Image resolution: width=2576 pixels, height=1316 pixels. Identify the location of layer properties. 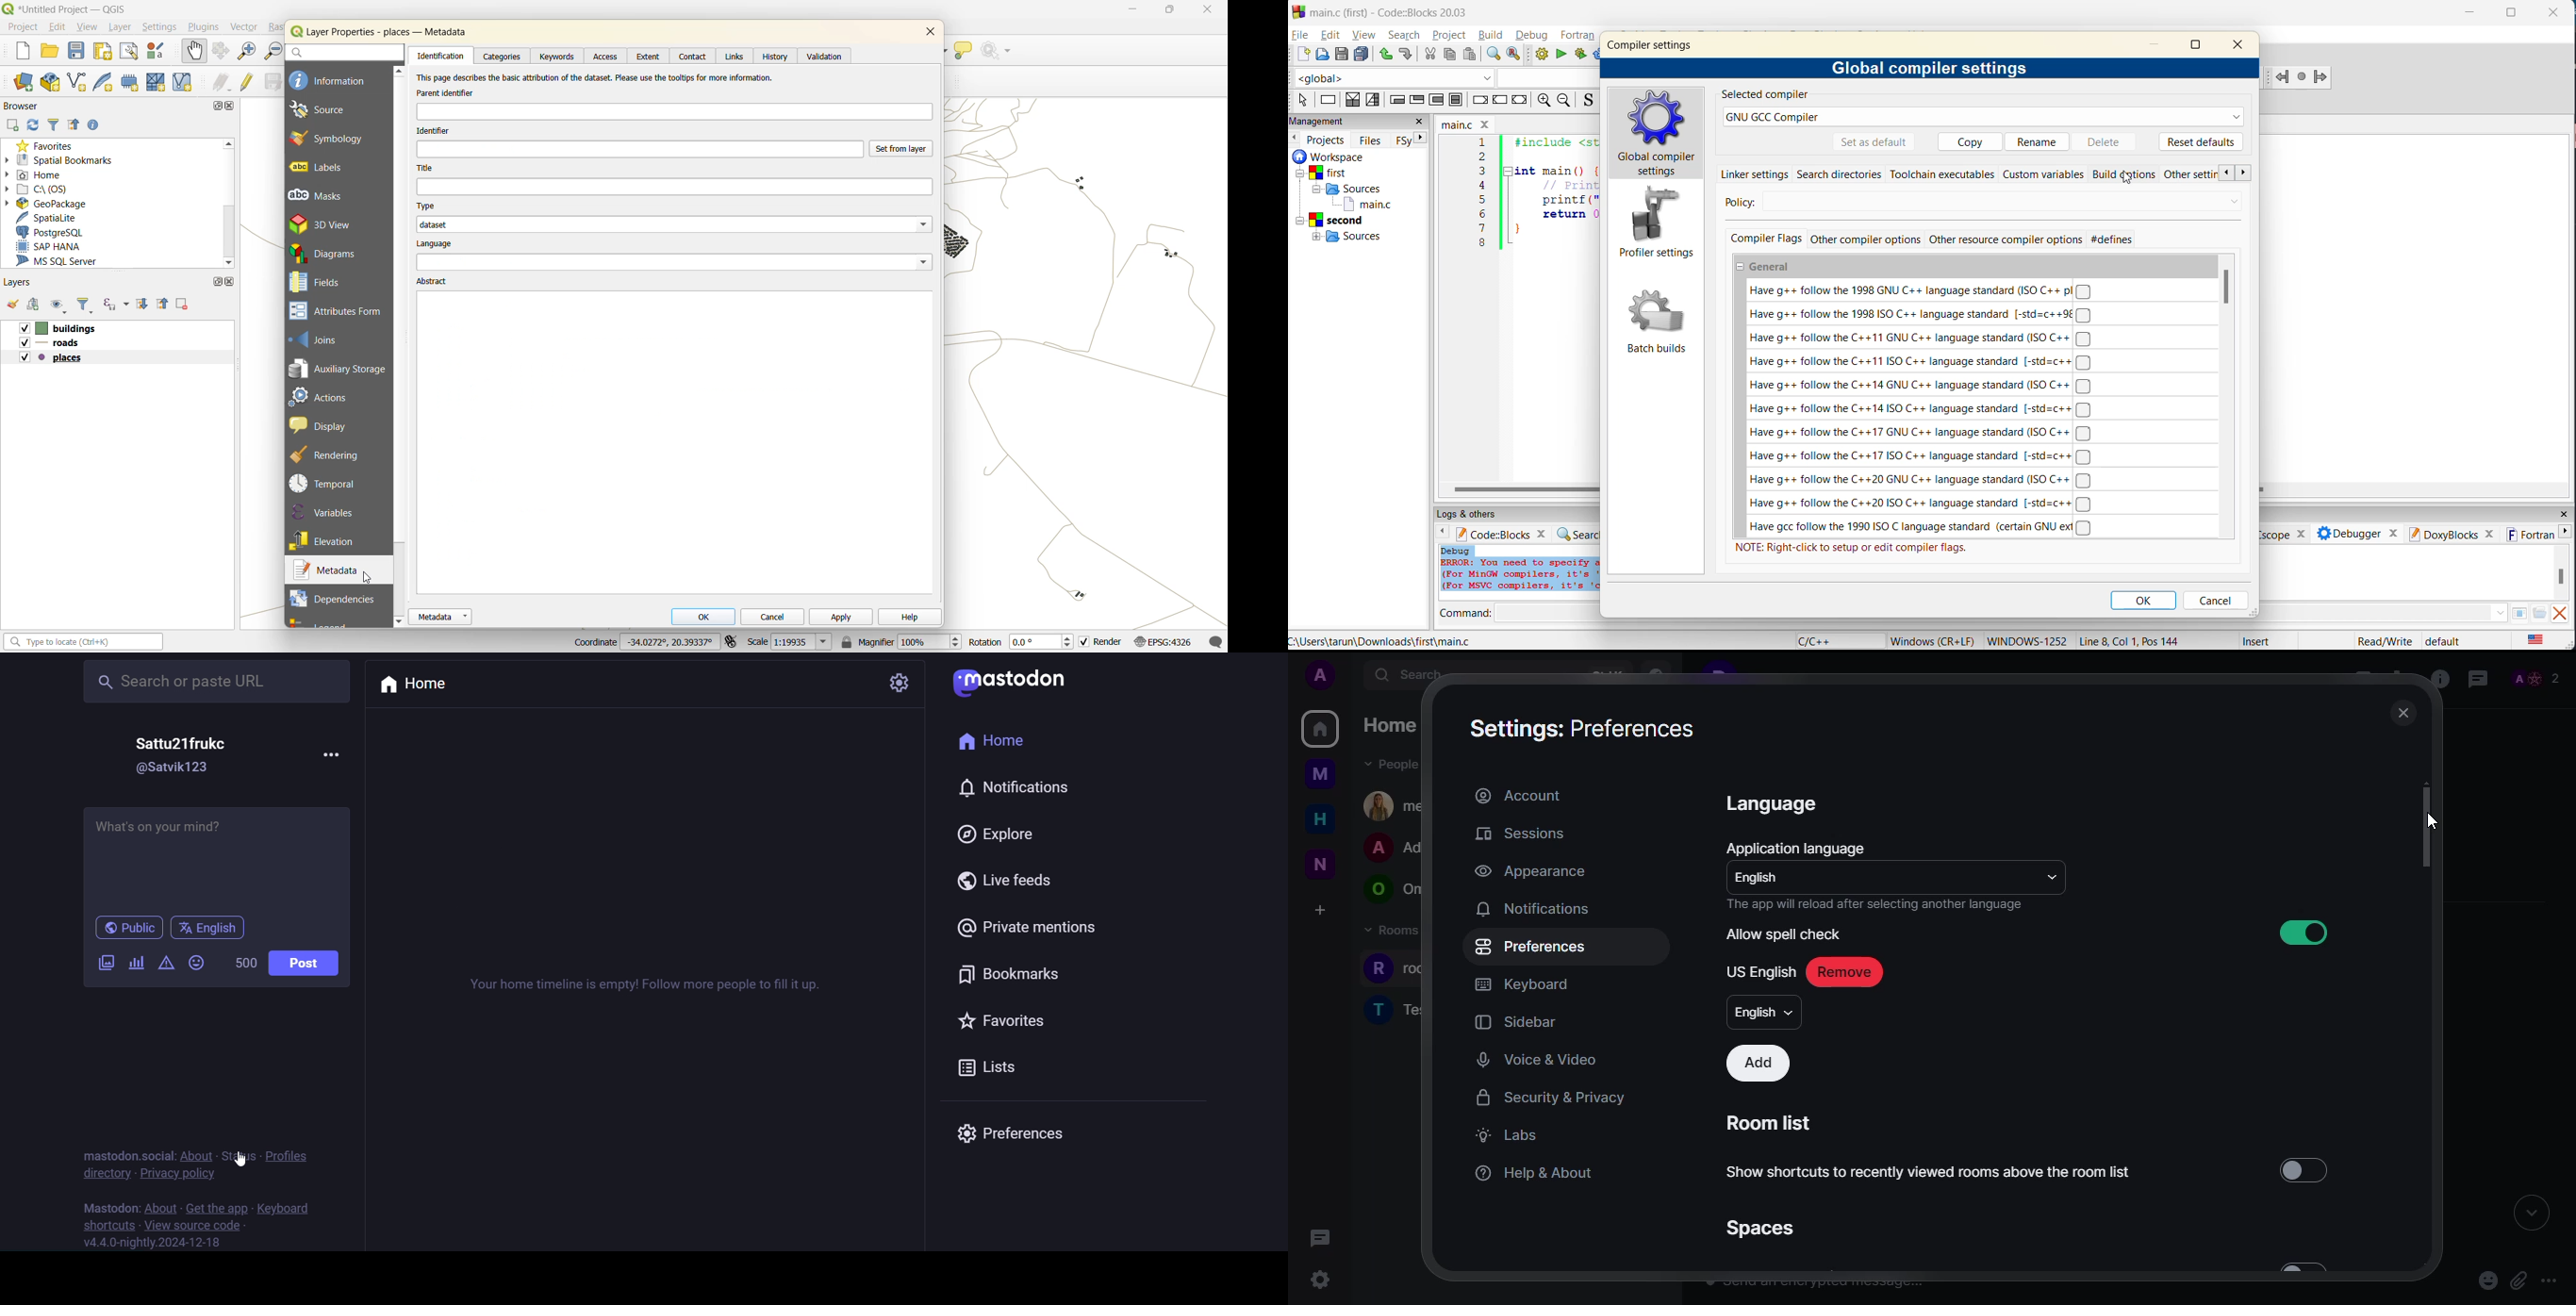
(390, 33).